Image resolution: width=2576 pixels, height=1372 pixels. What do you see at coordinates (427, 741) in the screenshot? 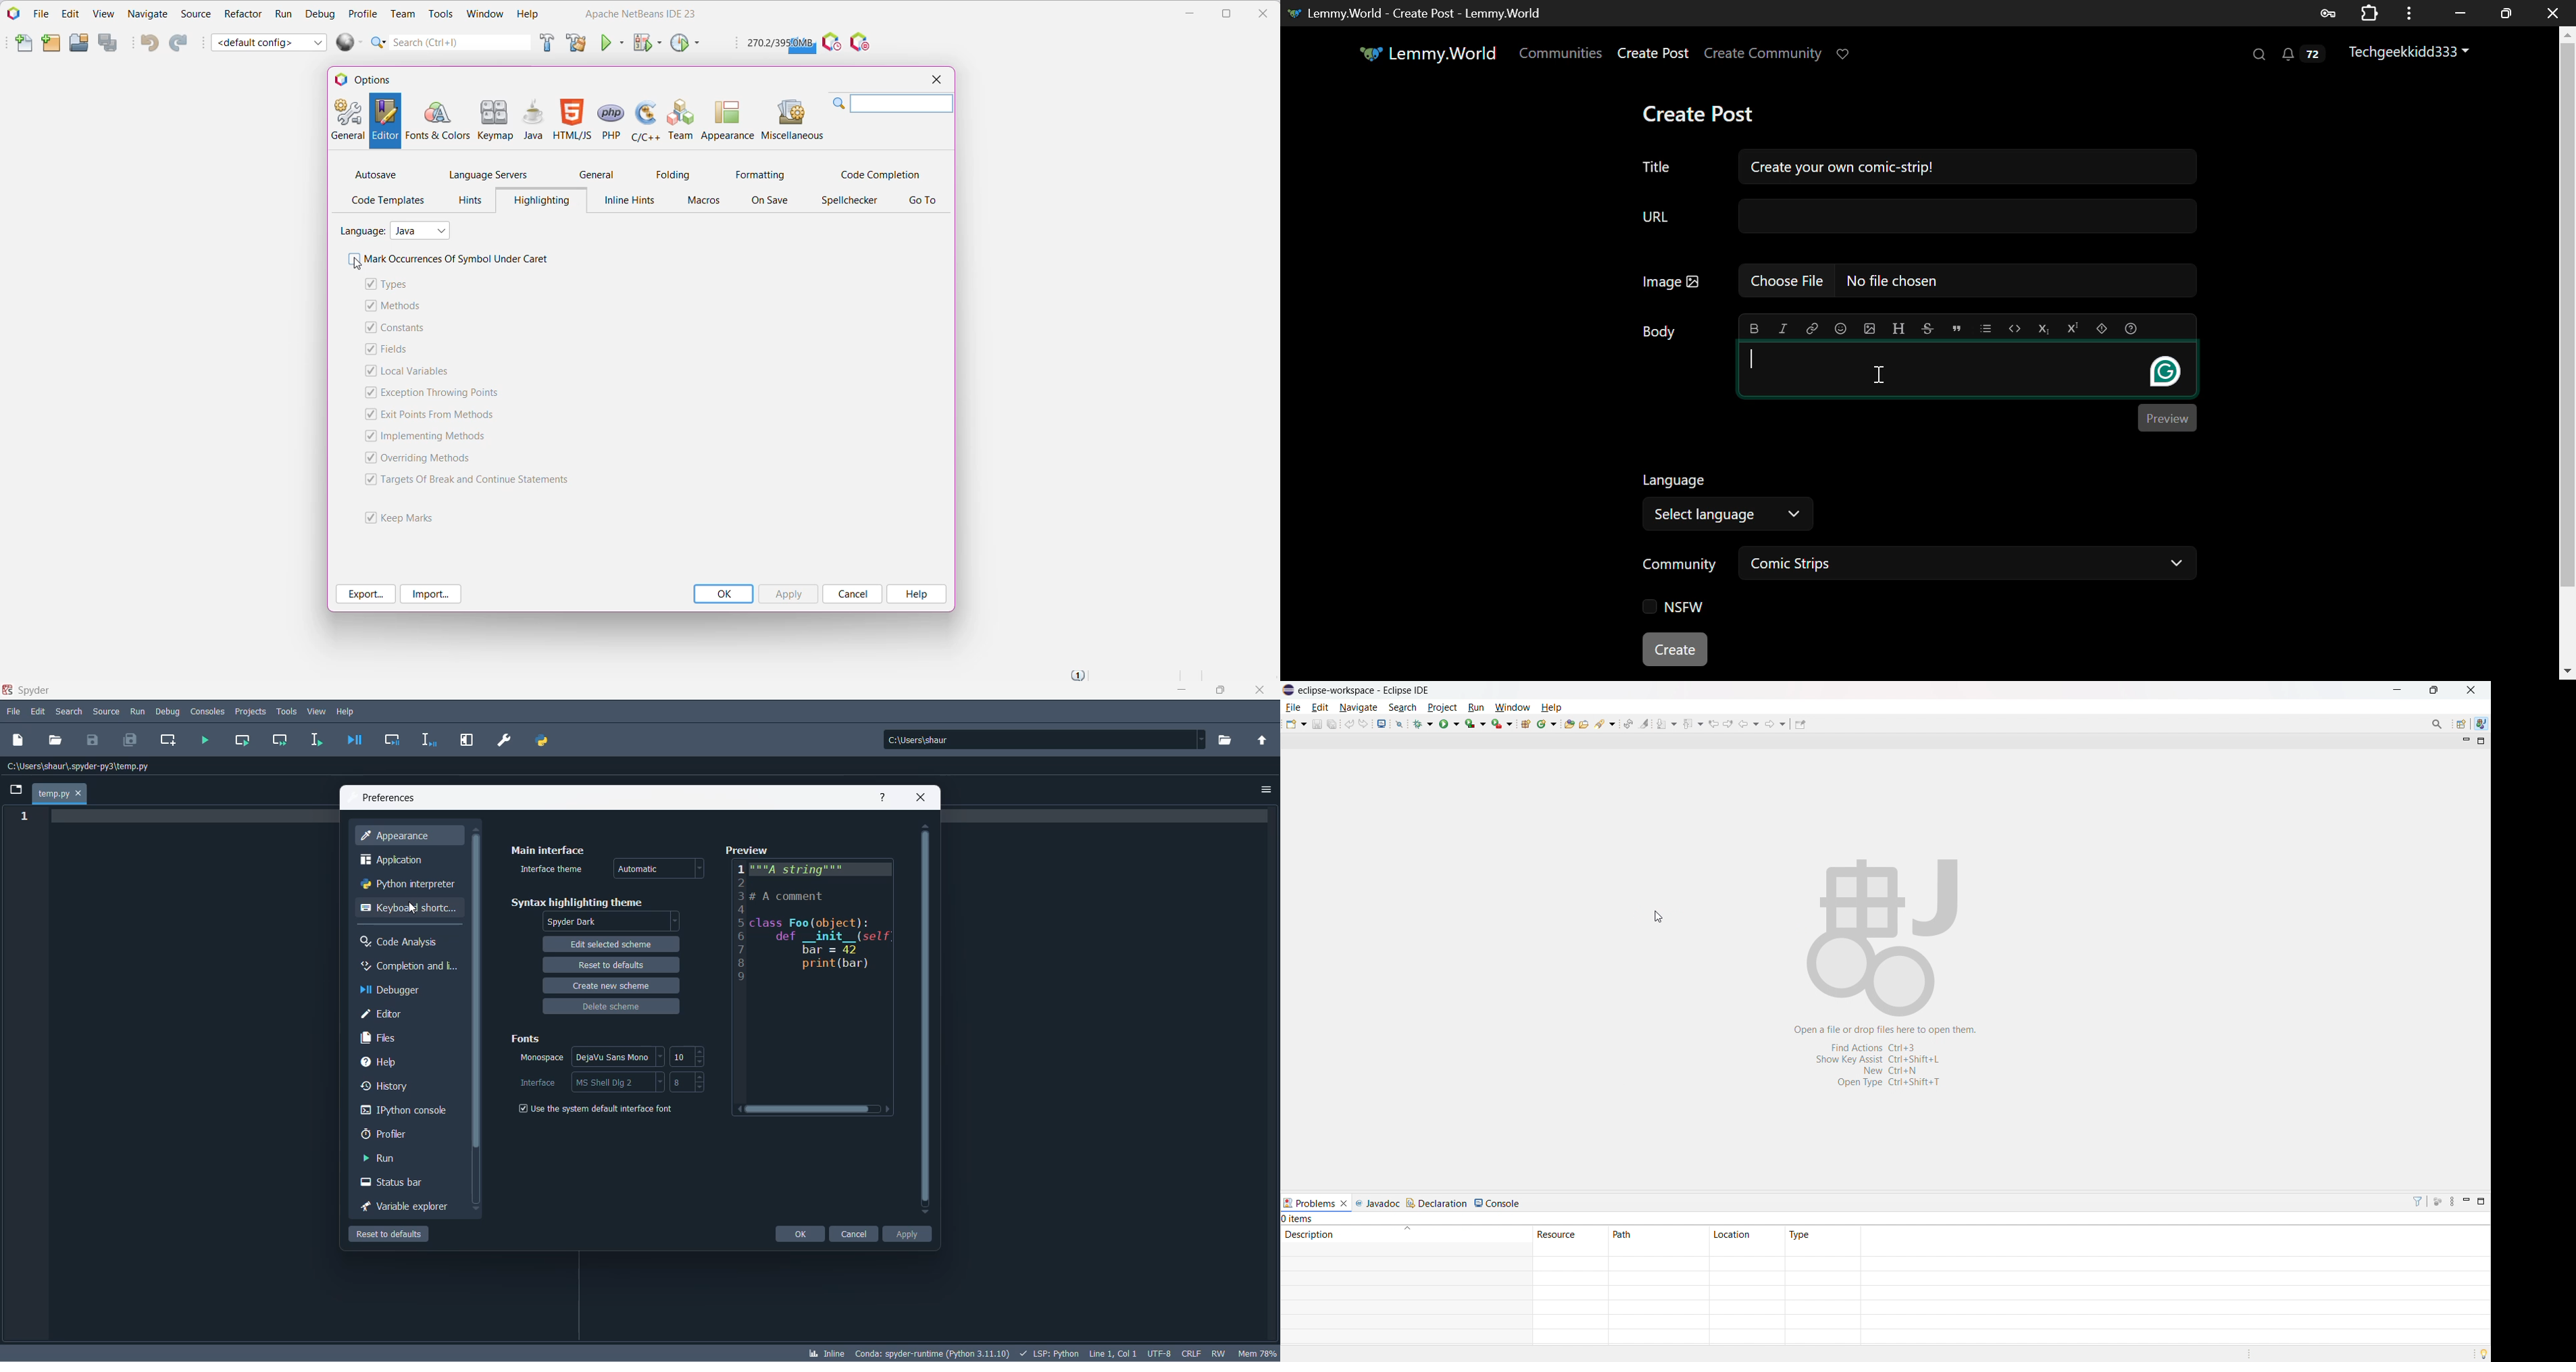
I see `debug selection` at bounding box center [427, 741].